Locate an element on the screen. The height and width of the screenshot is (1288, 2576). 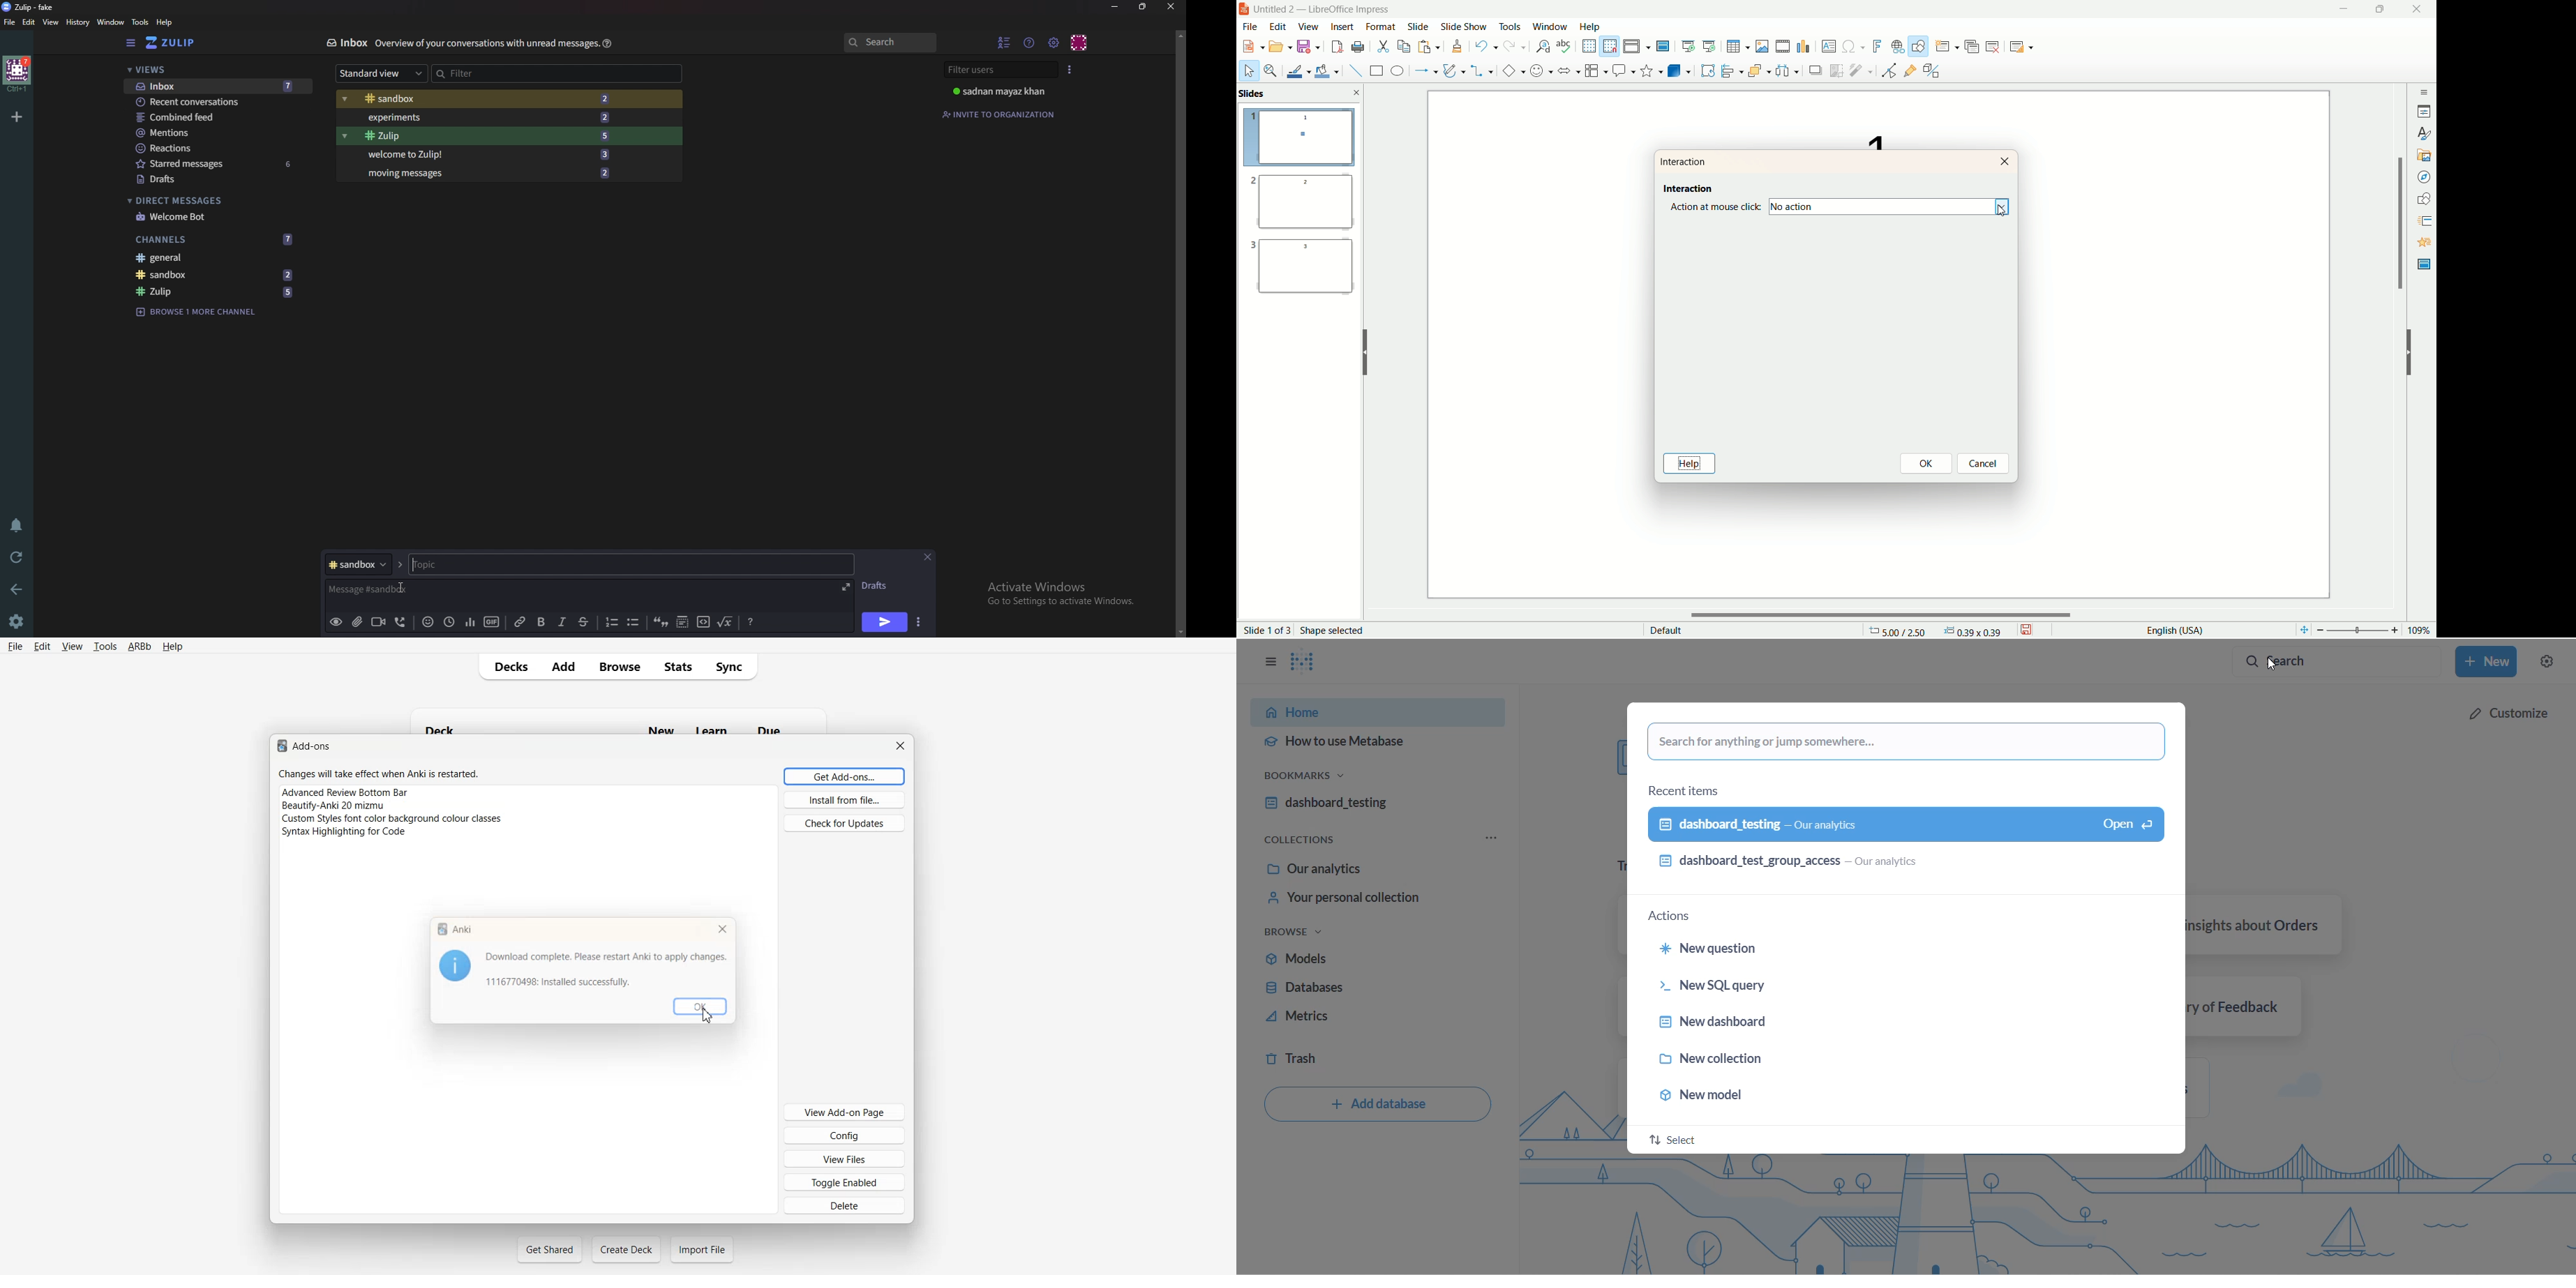
Channel is located at coordinates (358, 564).